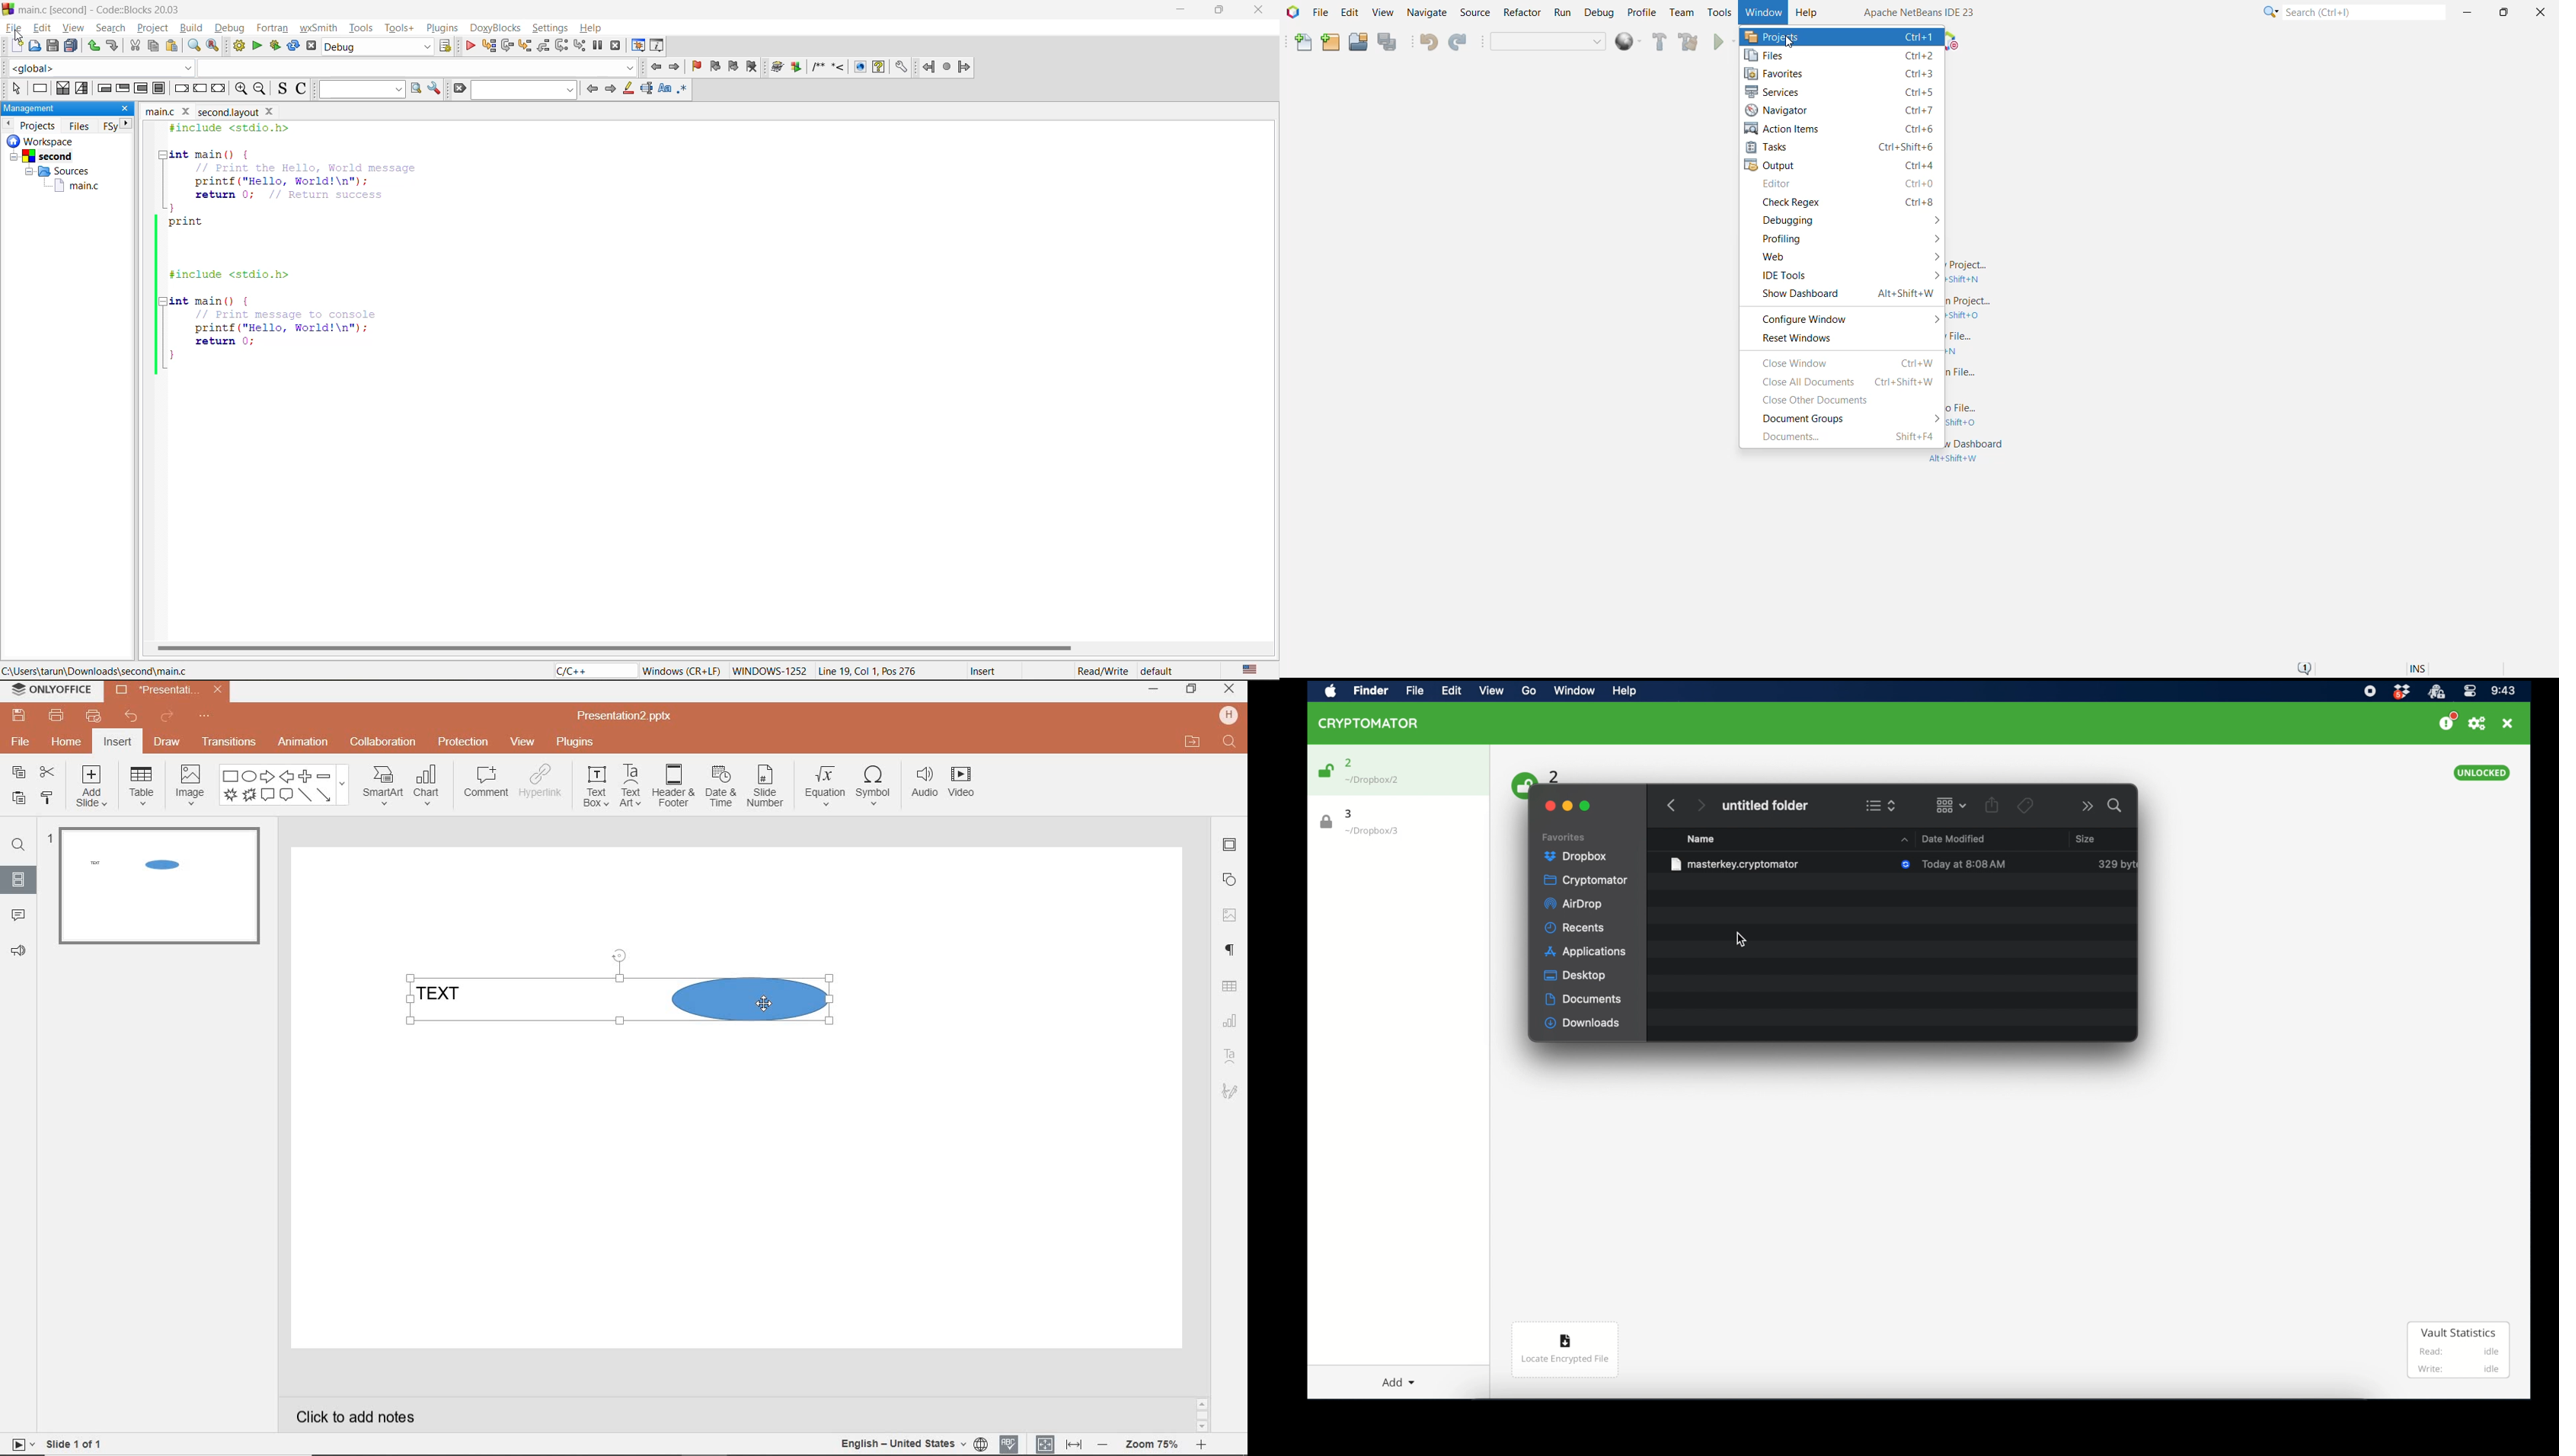 Image resolution: width=2576 pixels, height=1456 pixels. Describe the element at coordinates (41, 88) in the screenshot. I see `instruction` at that location.